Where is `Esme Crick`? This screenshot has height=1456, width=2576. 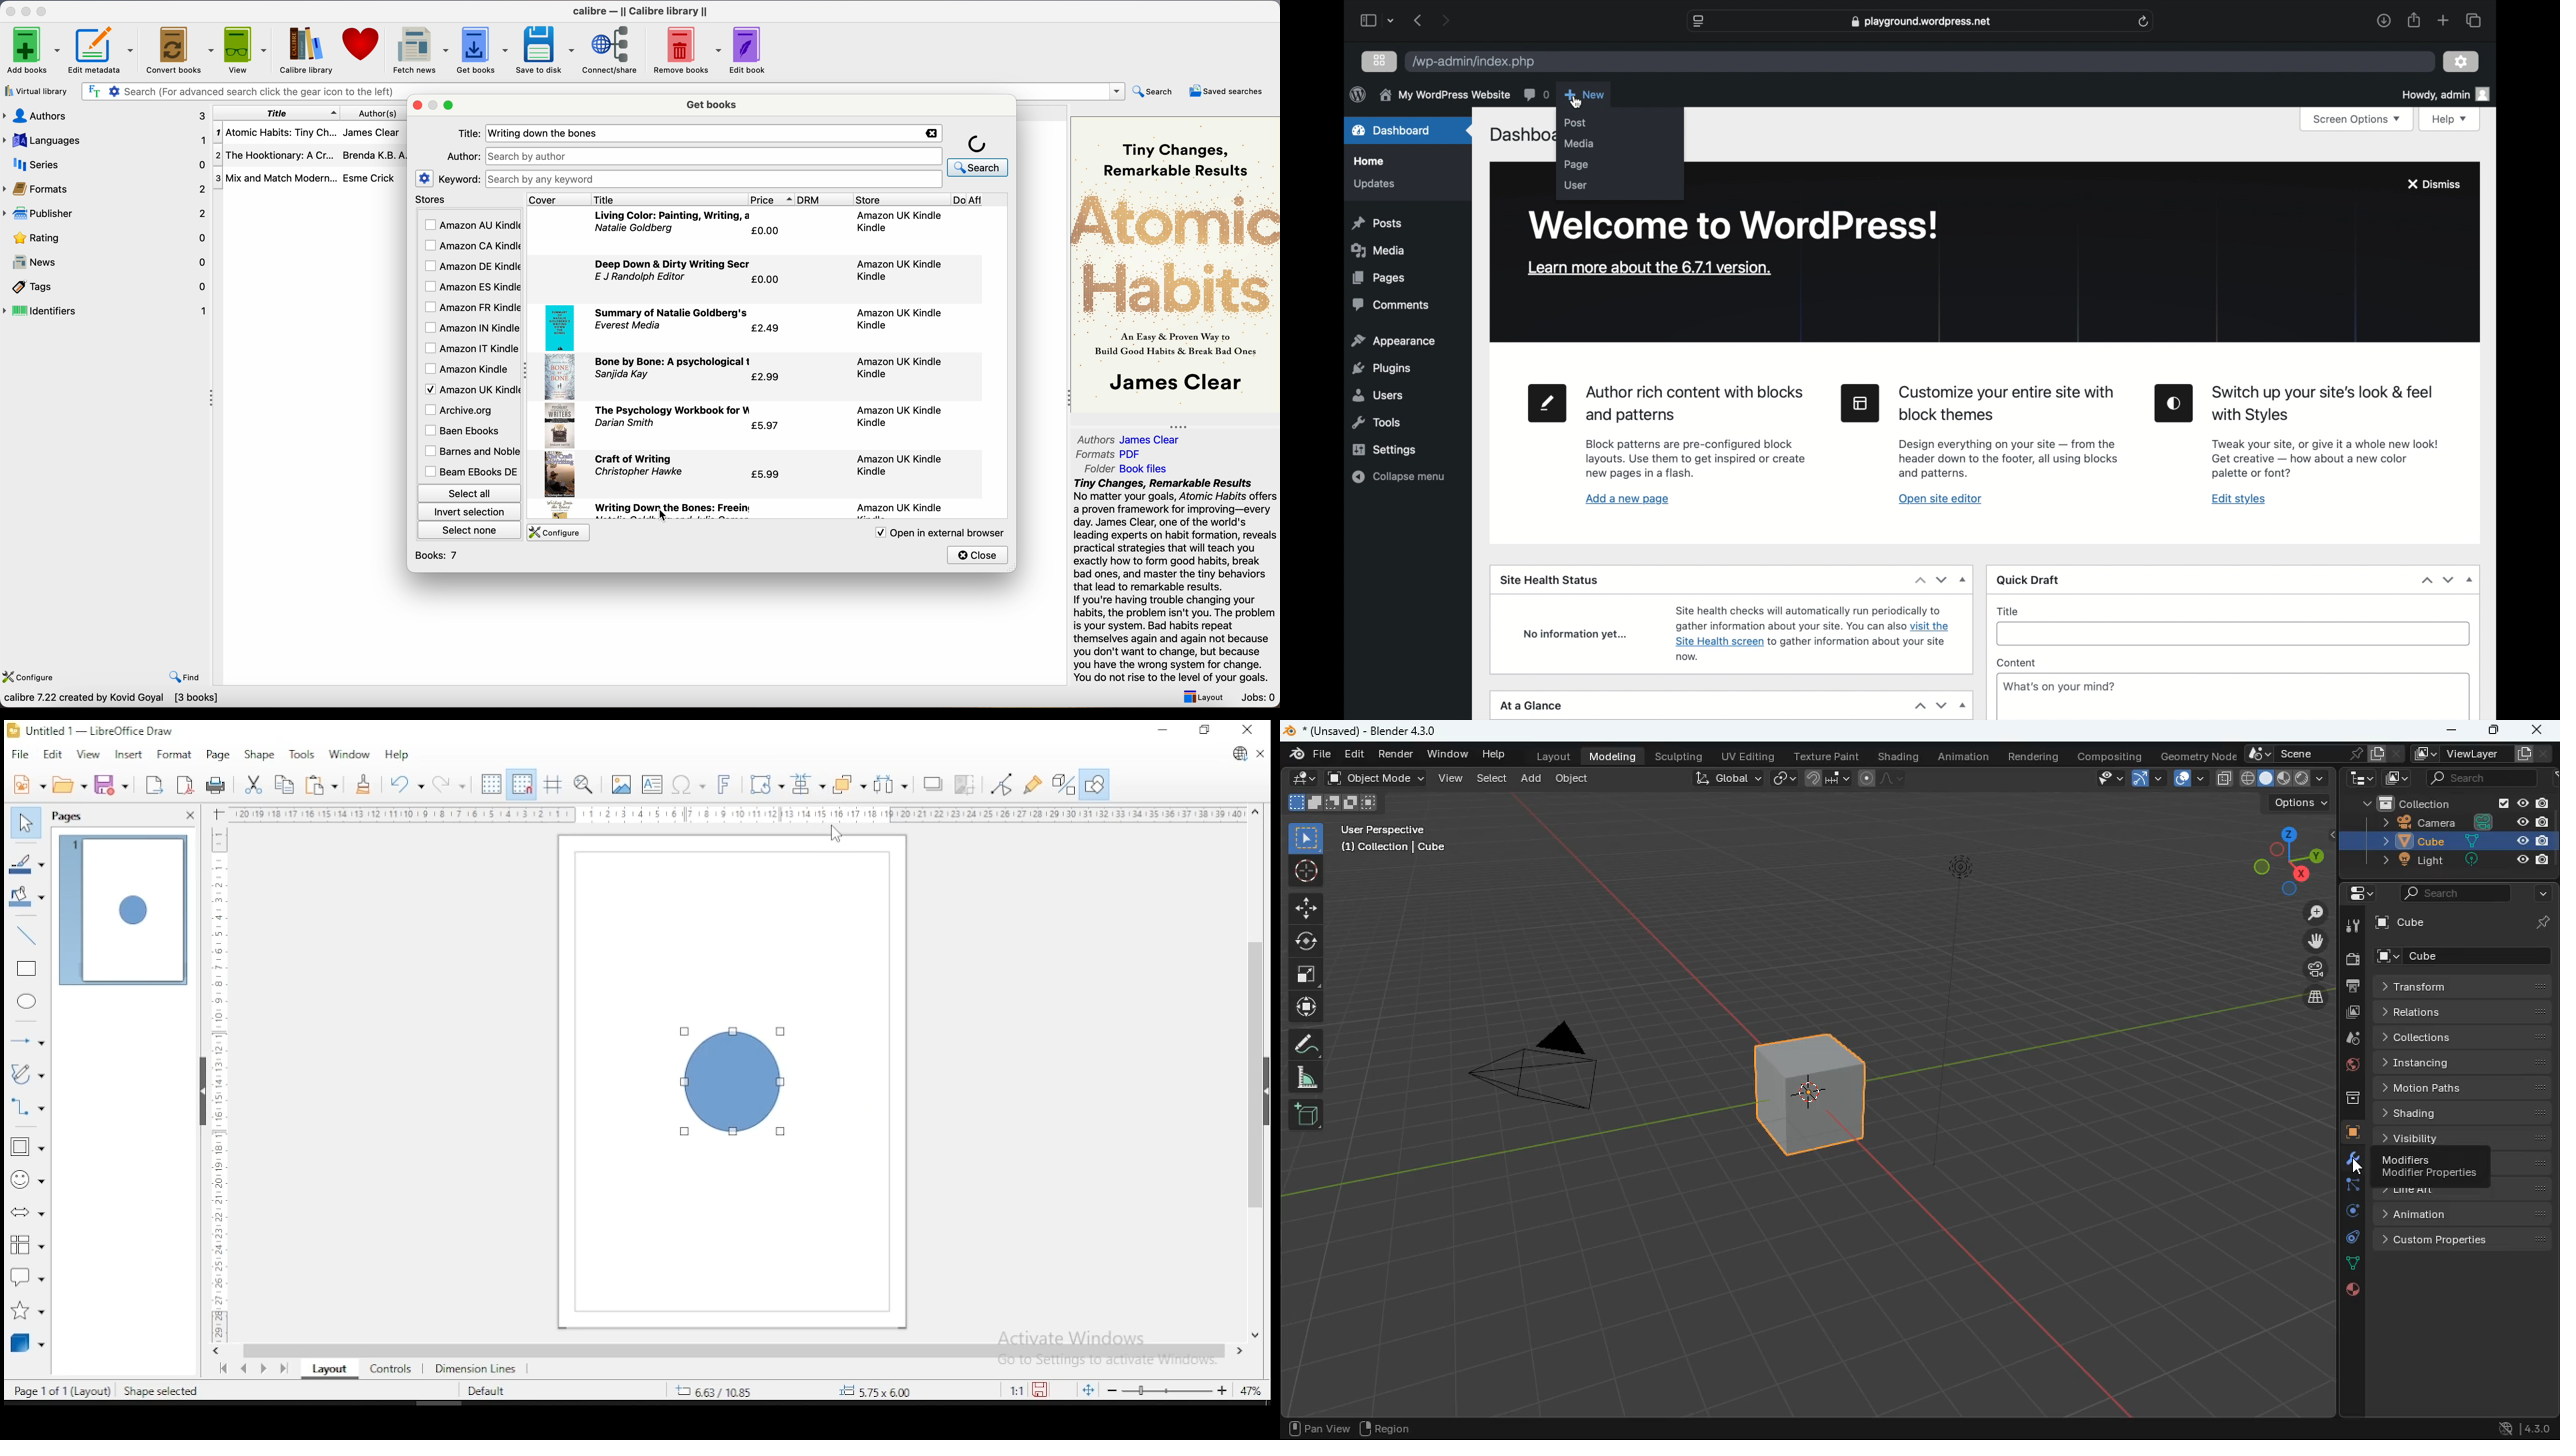
Esme Crick is located at coordinates (370, 178).